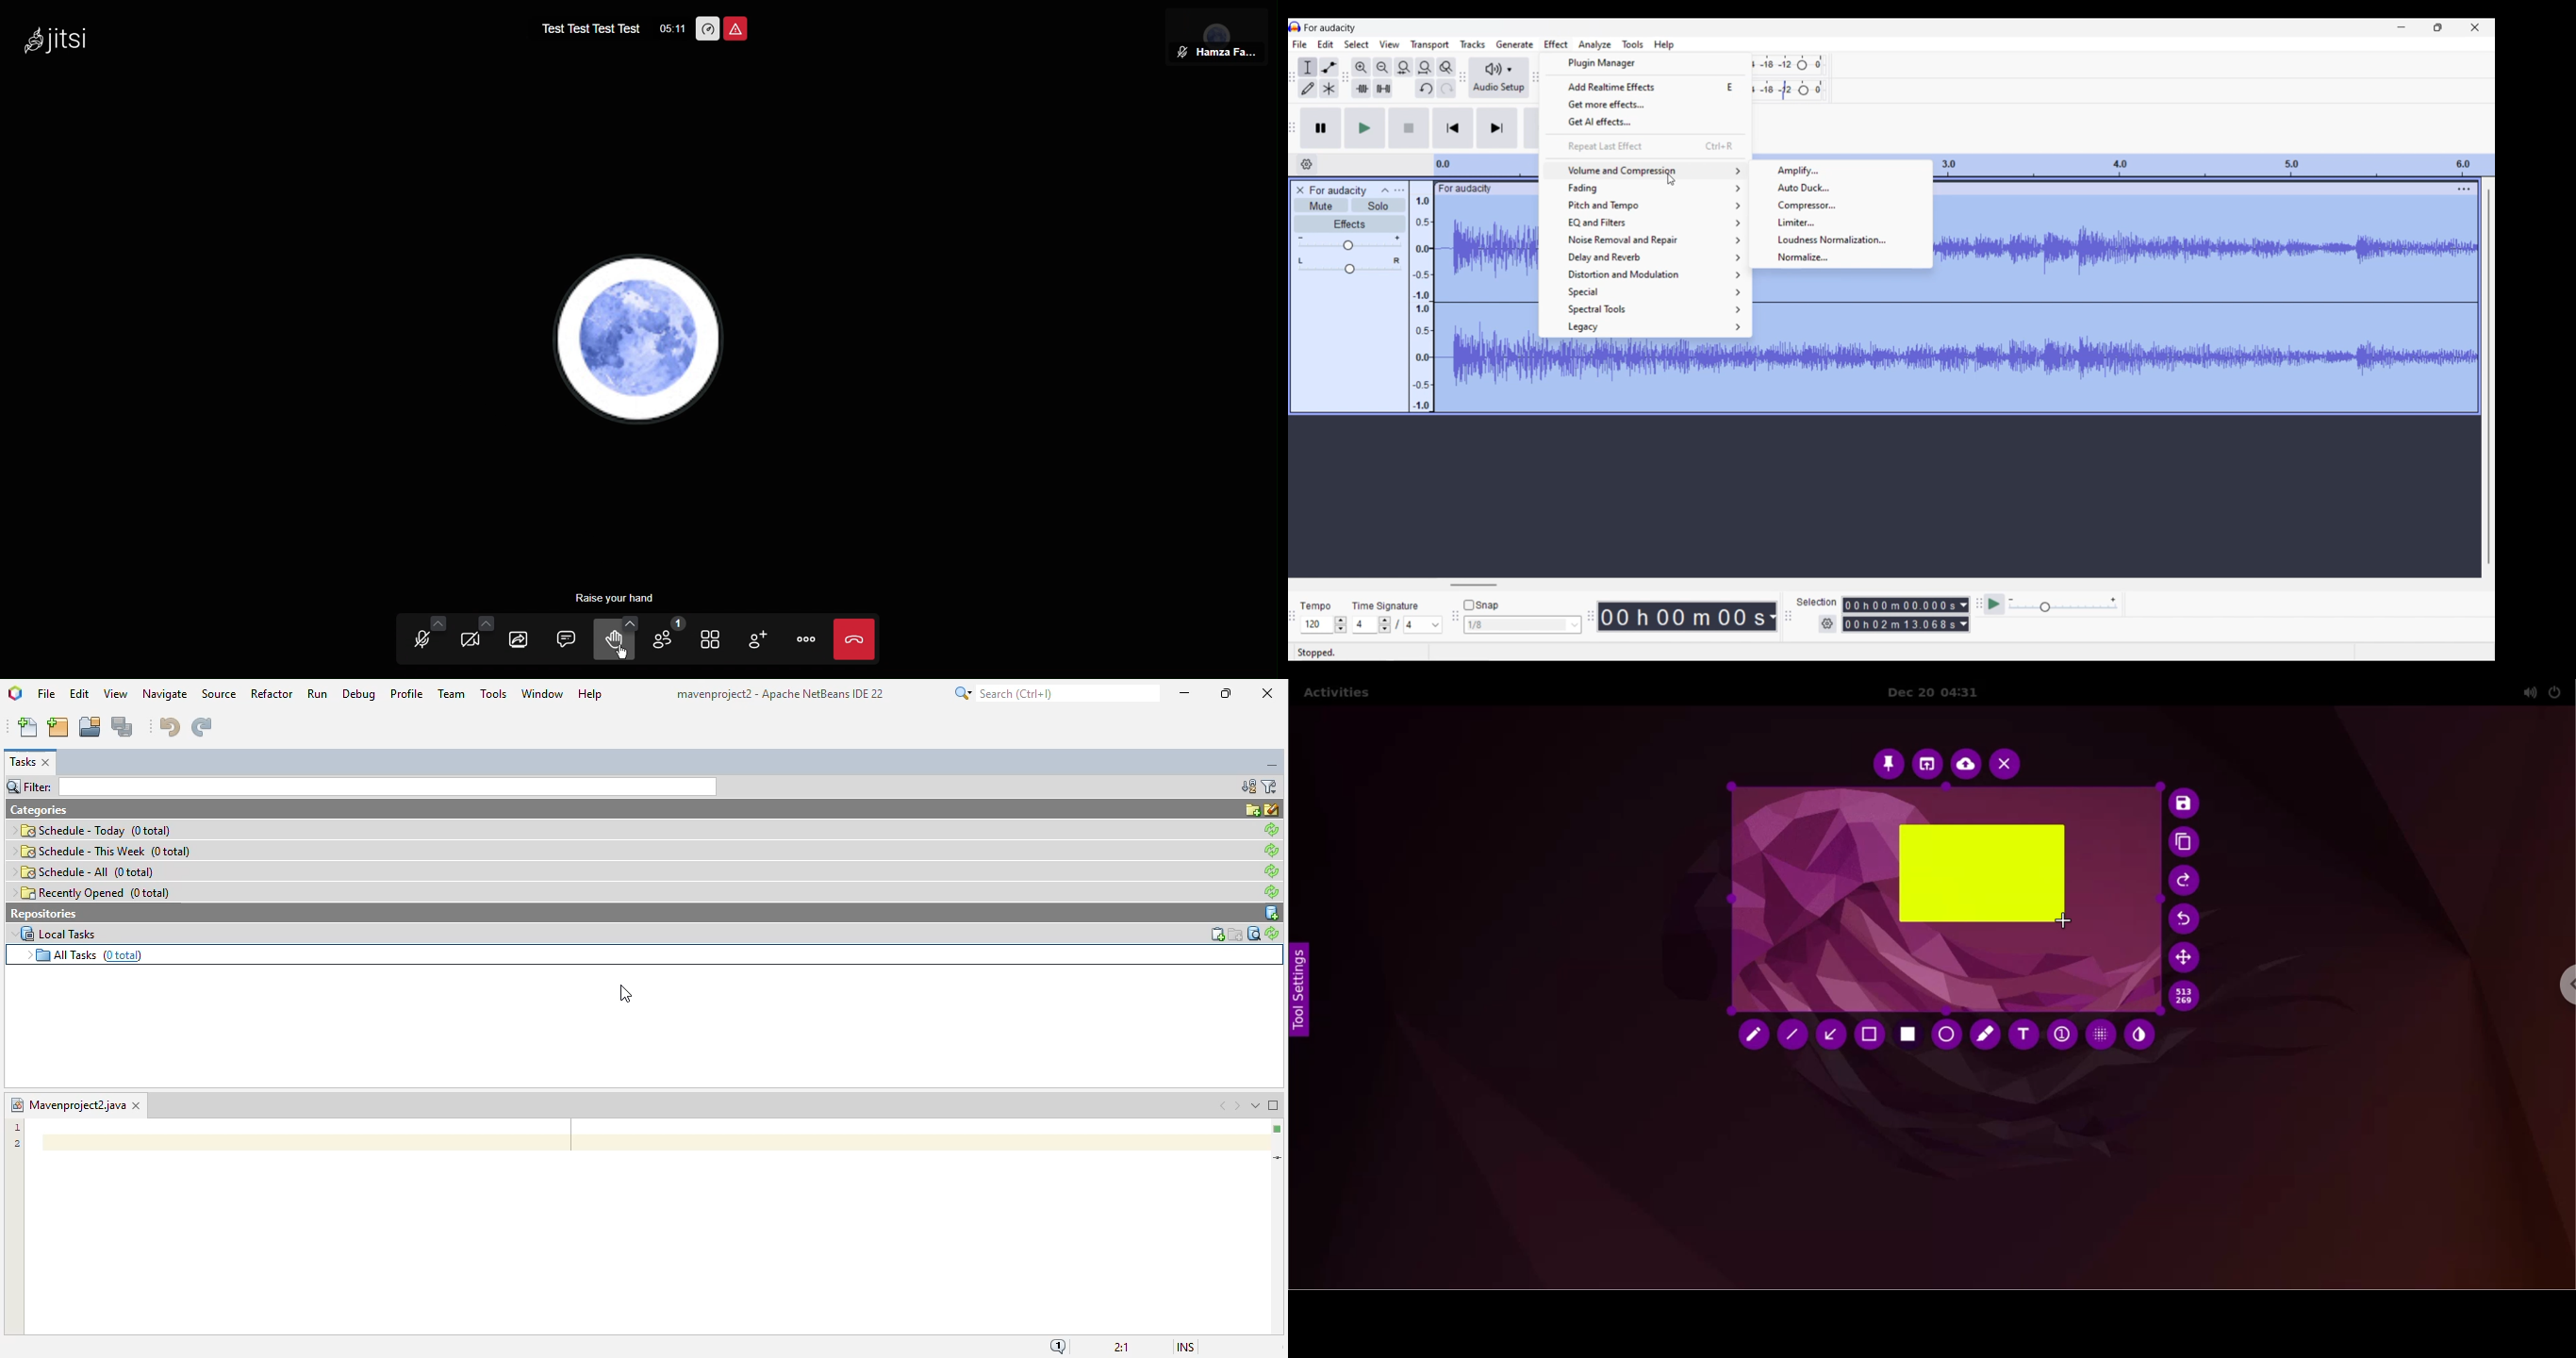  I want to click on Envelop tool, so click(1329, 67).